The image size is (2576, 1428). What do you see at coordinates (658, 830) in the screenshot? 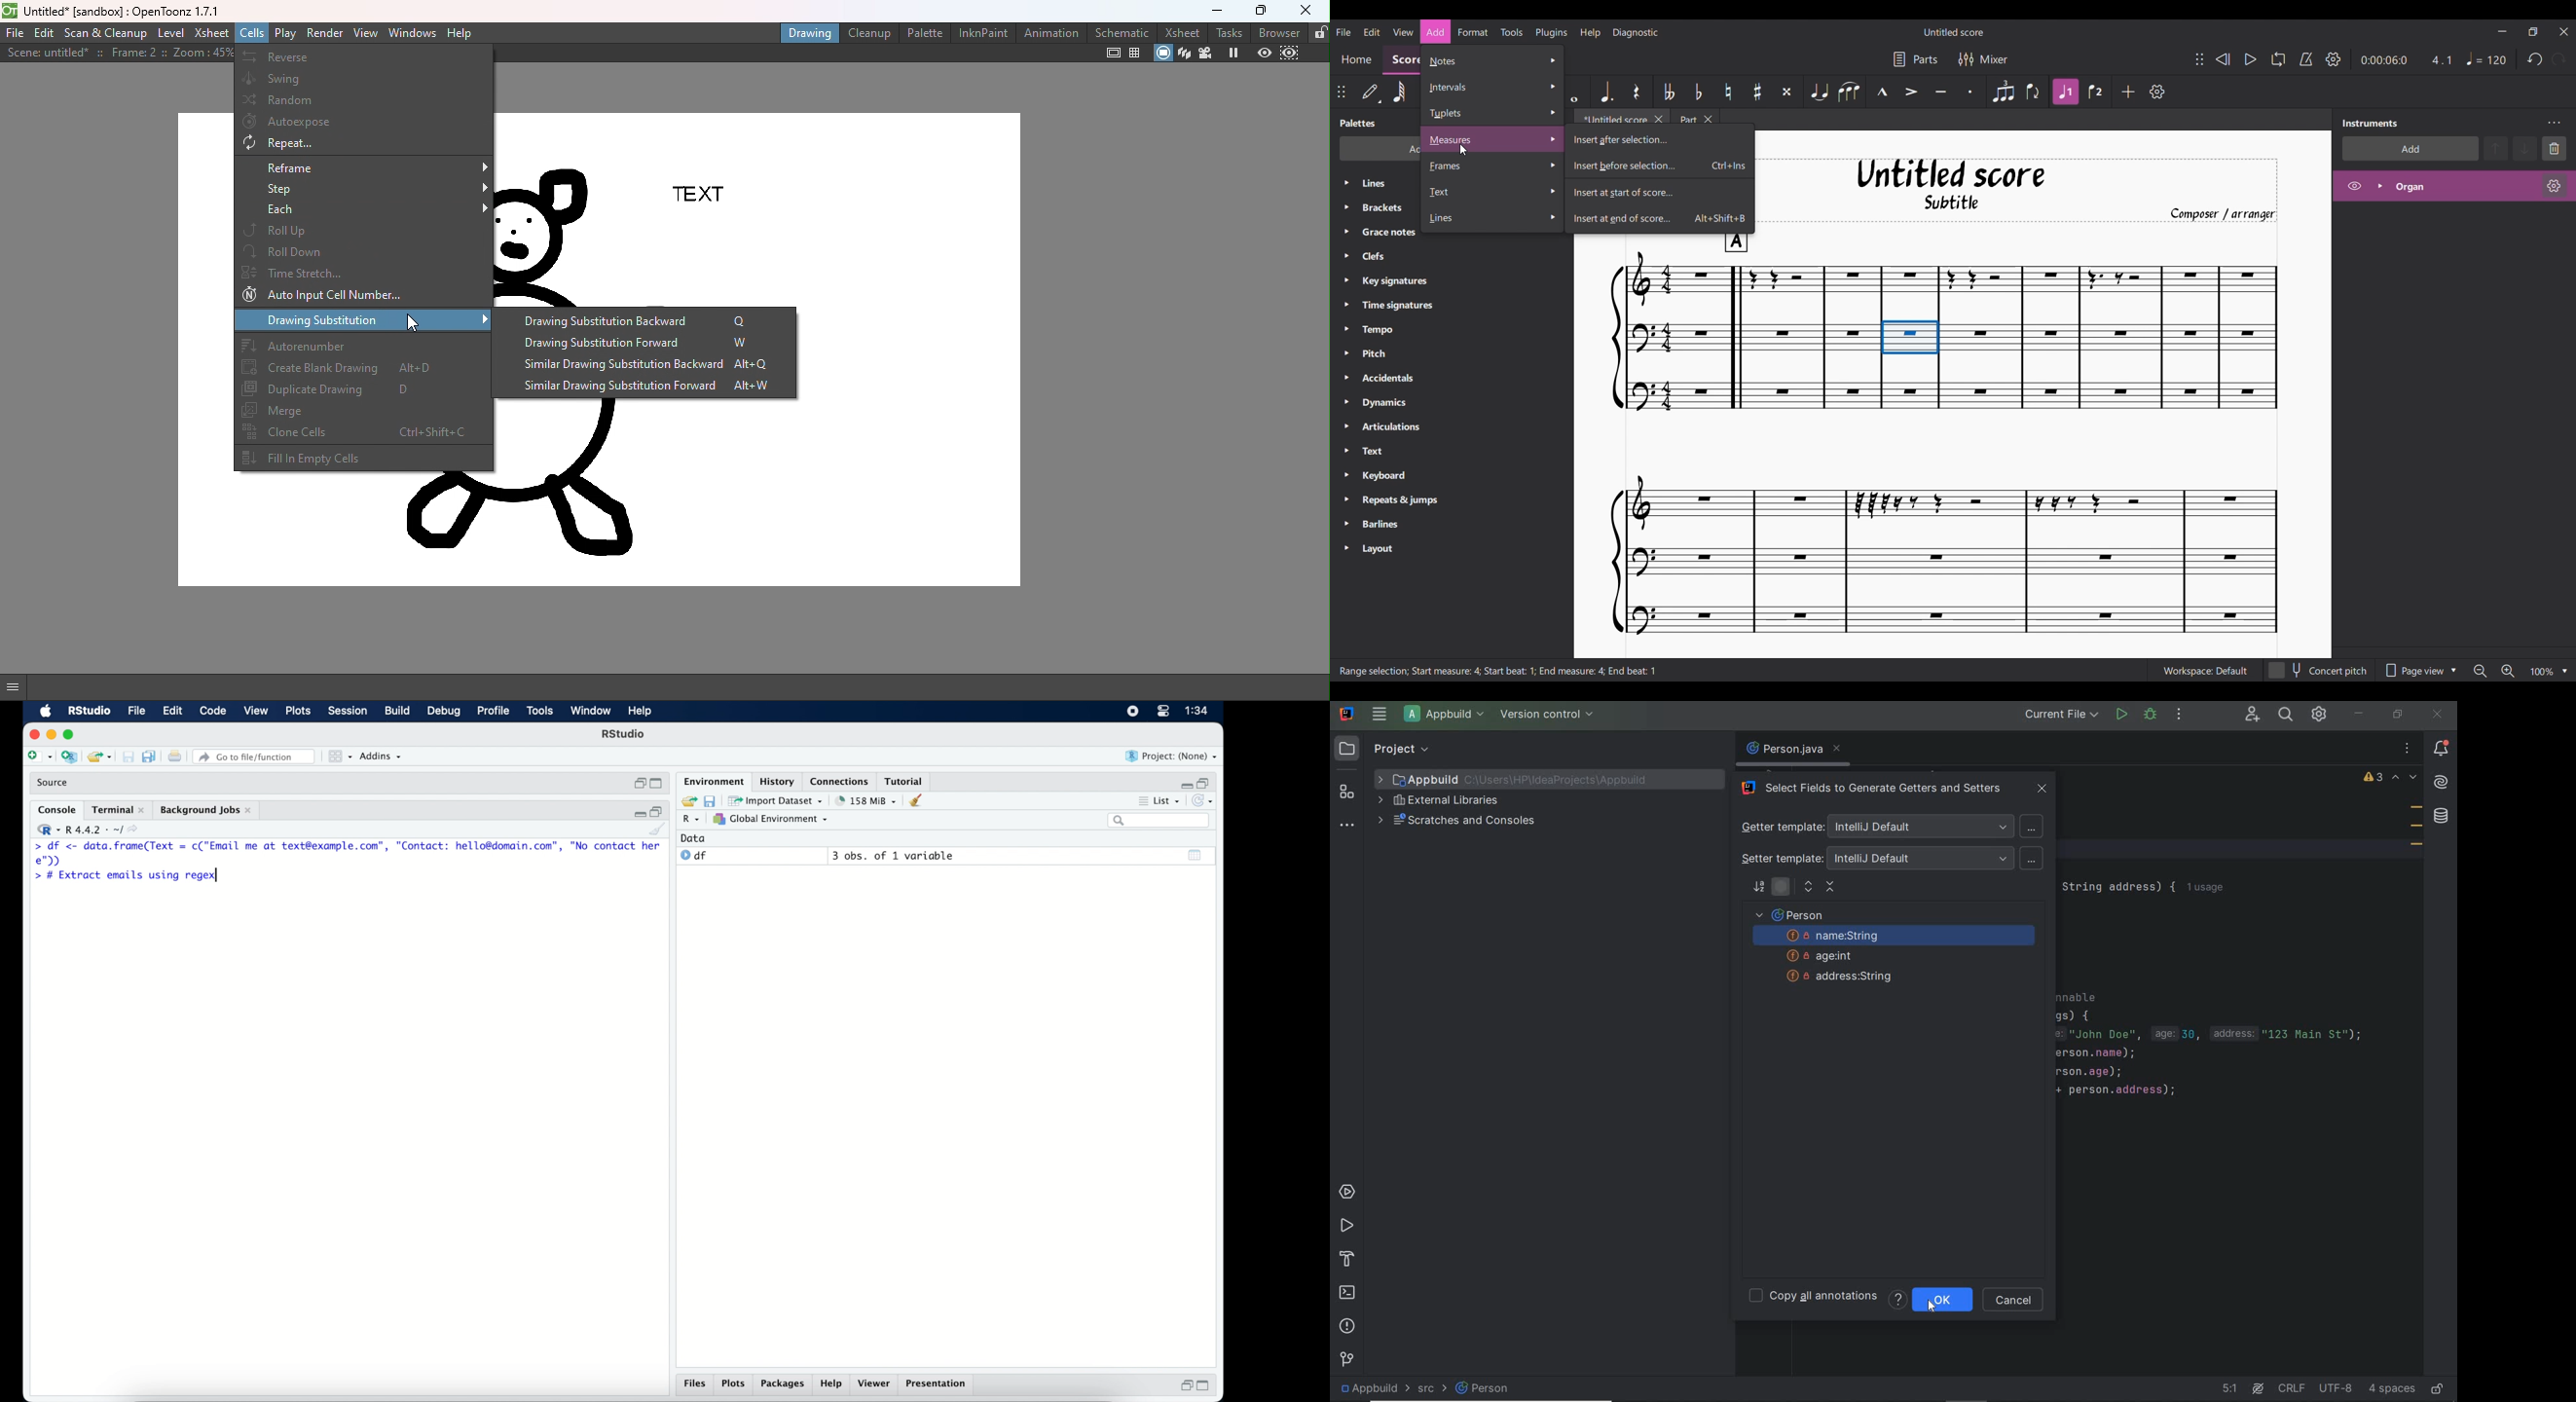
I see `clear console` at bounding box center [658, 830].